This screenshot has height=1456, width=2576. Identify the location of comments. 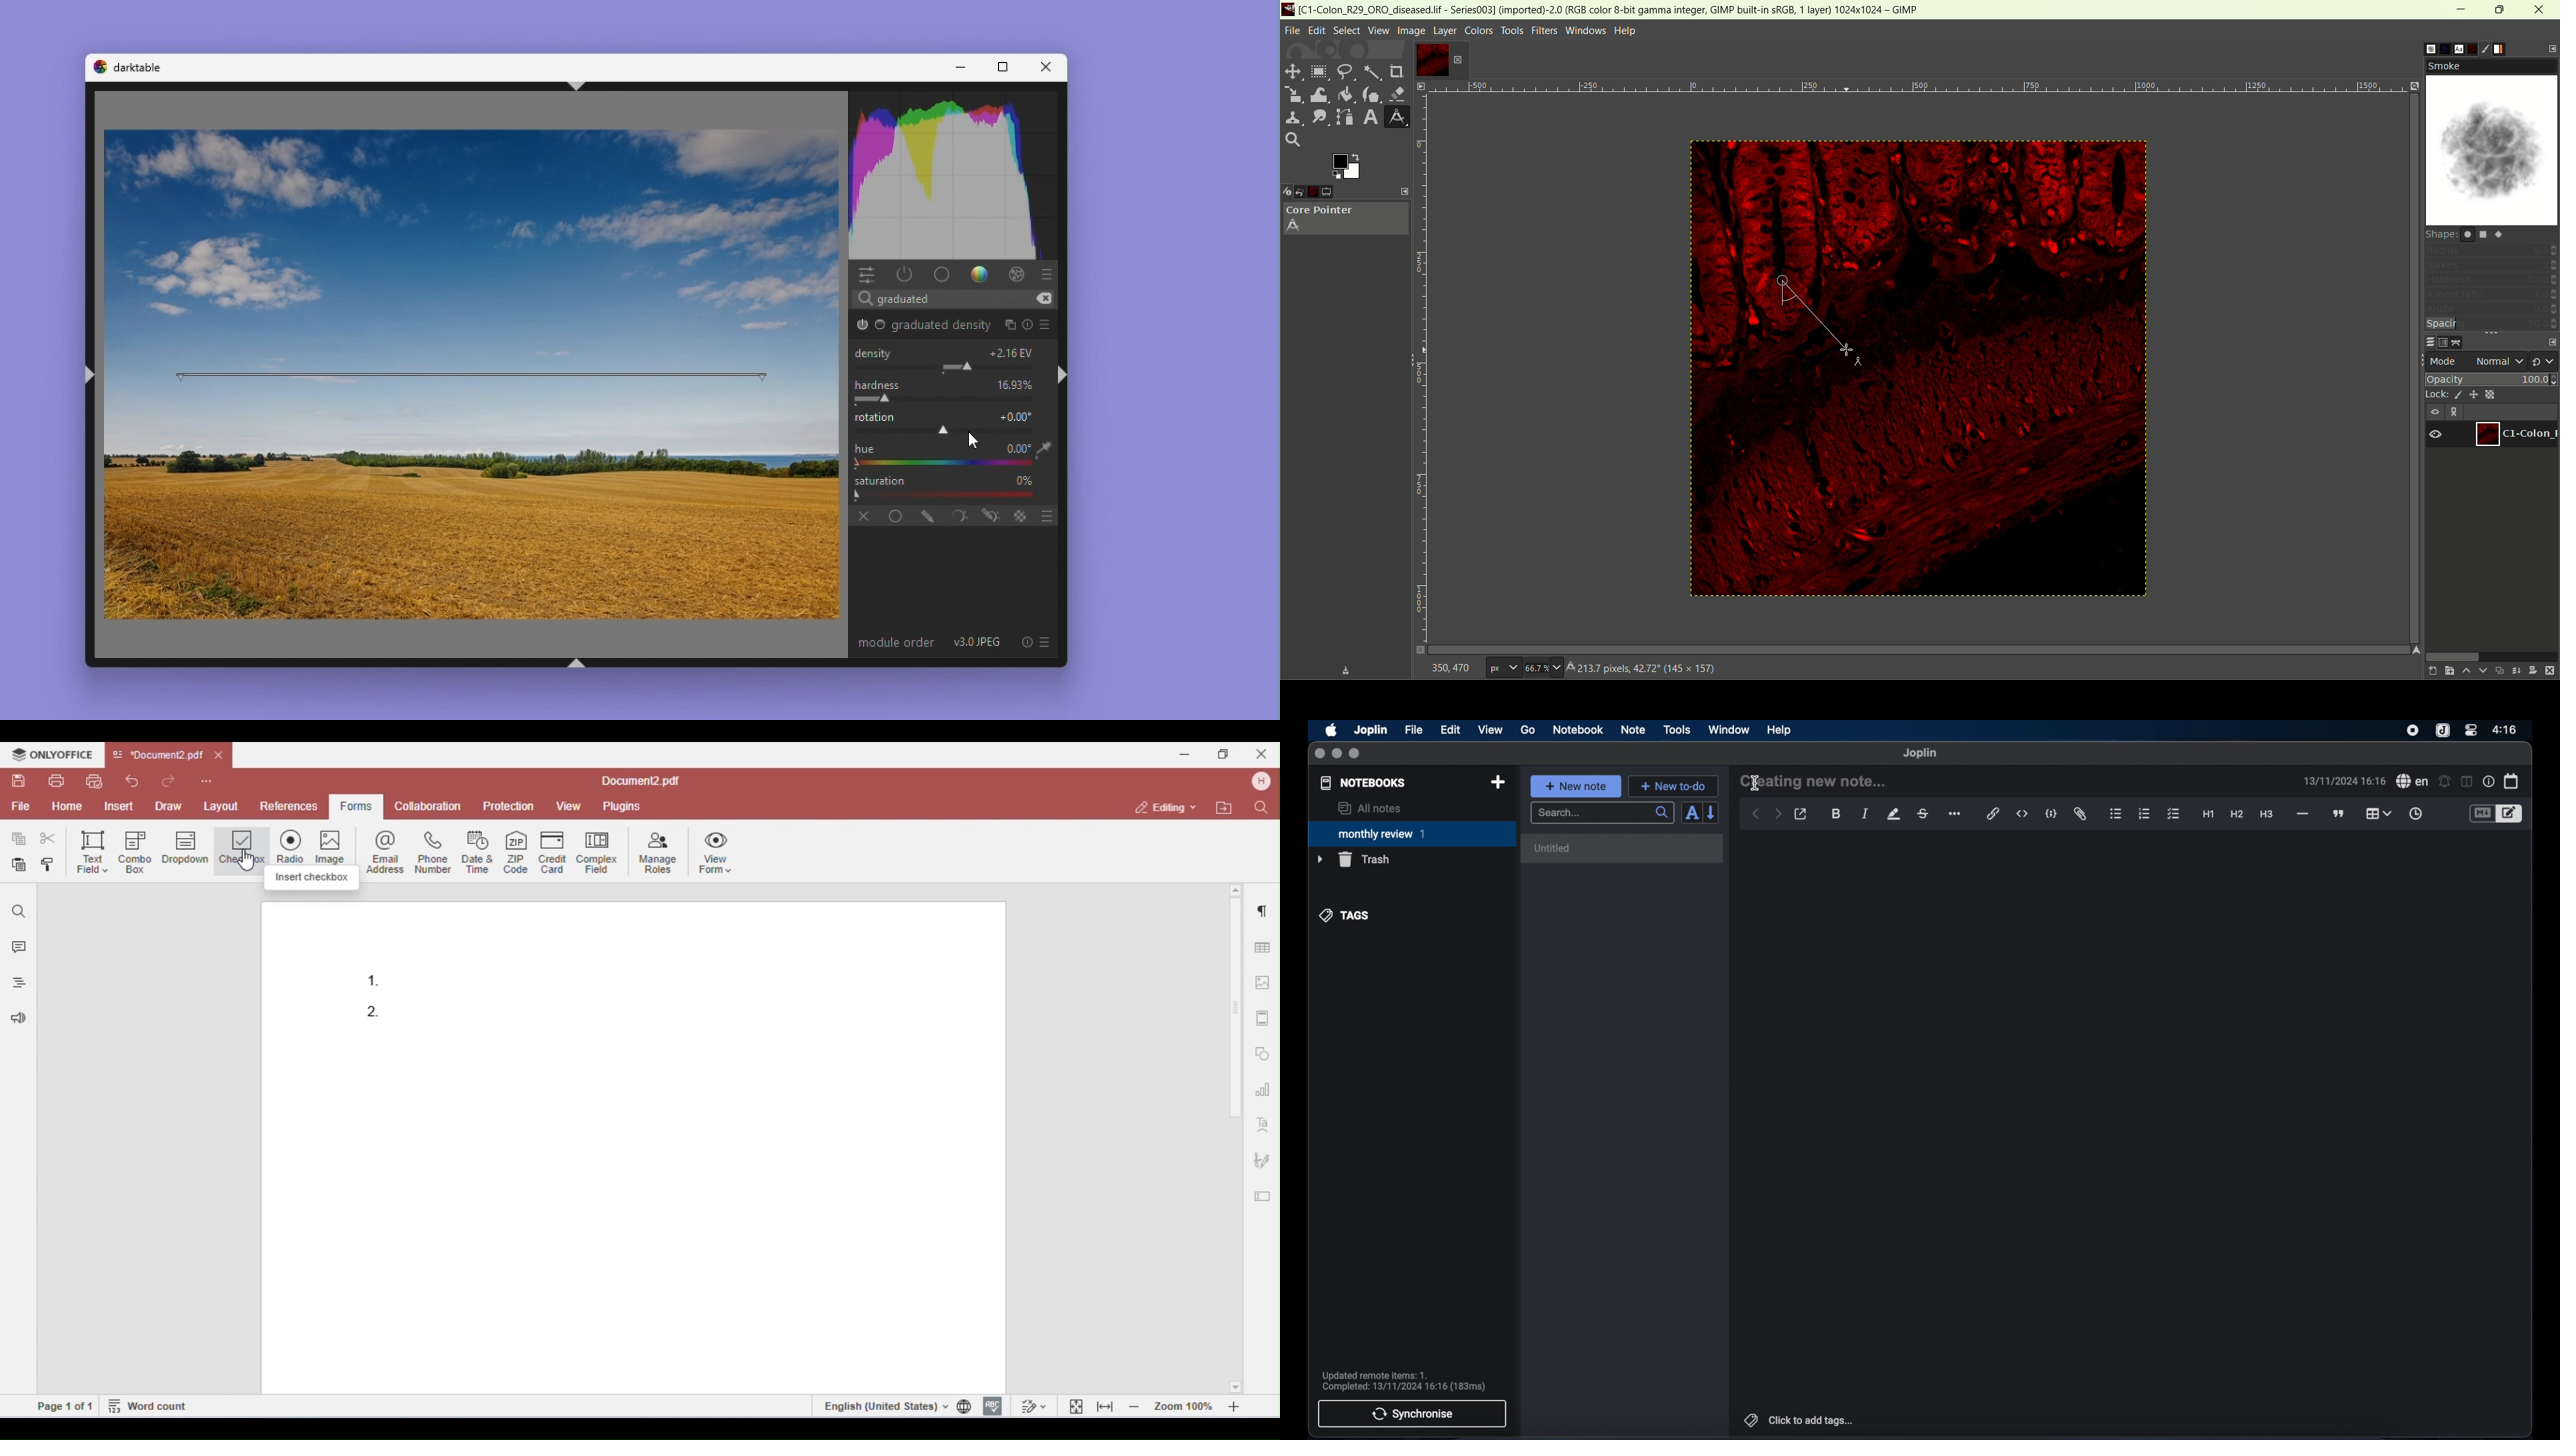
(16, 949).